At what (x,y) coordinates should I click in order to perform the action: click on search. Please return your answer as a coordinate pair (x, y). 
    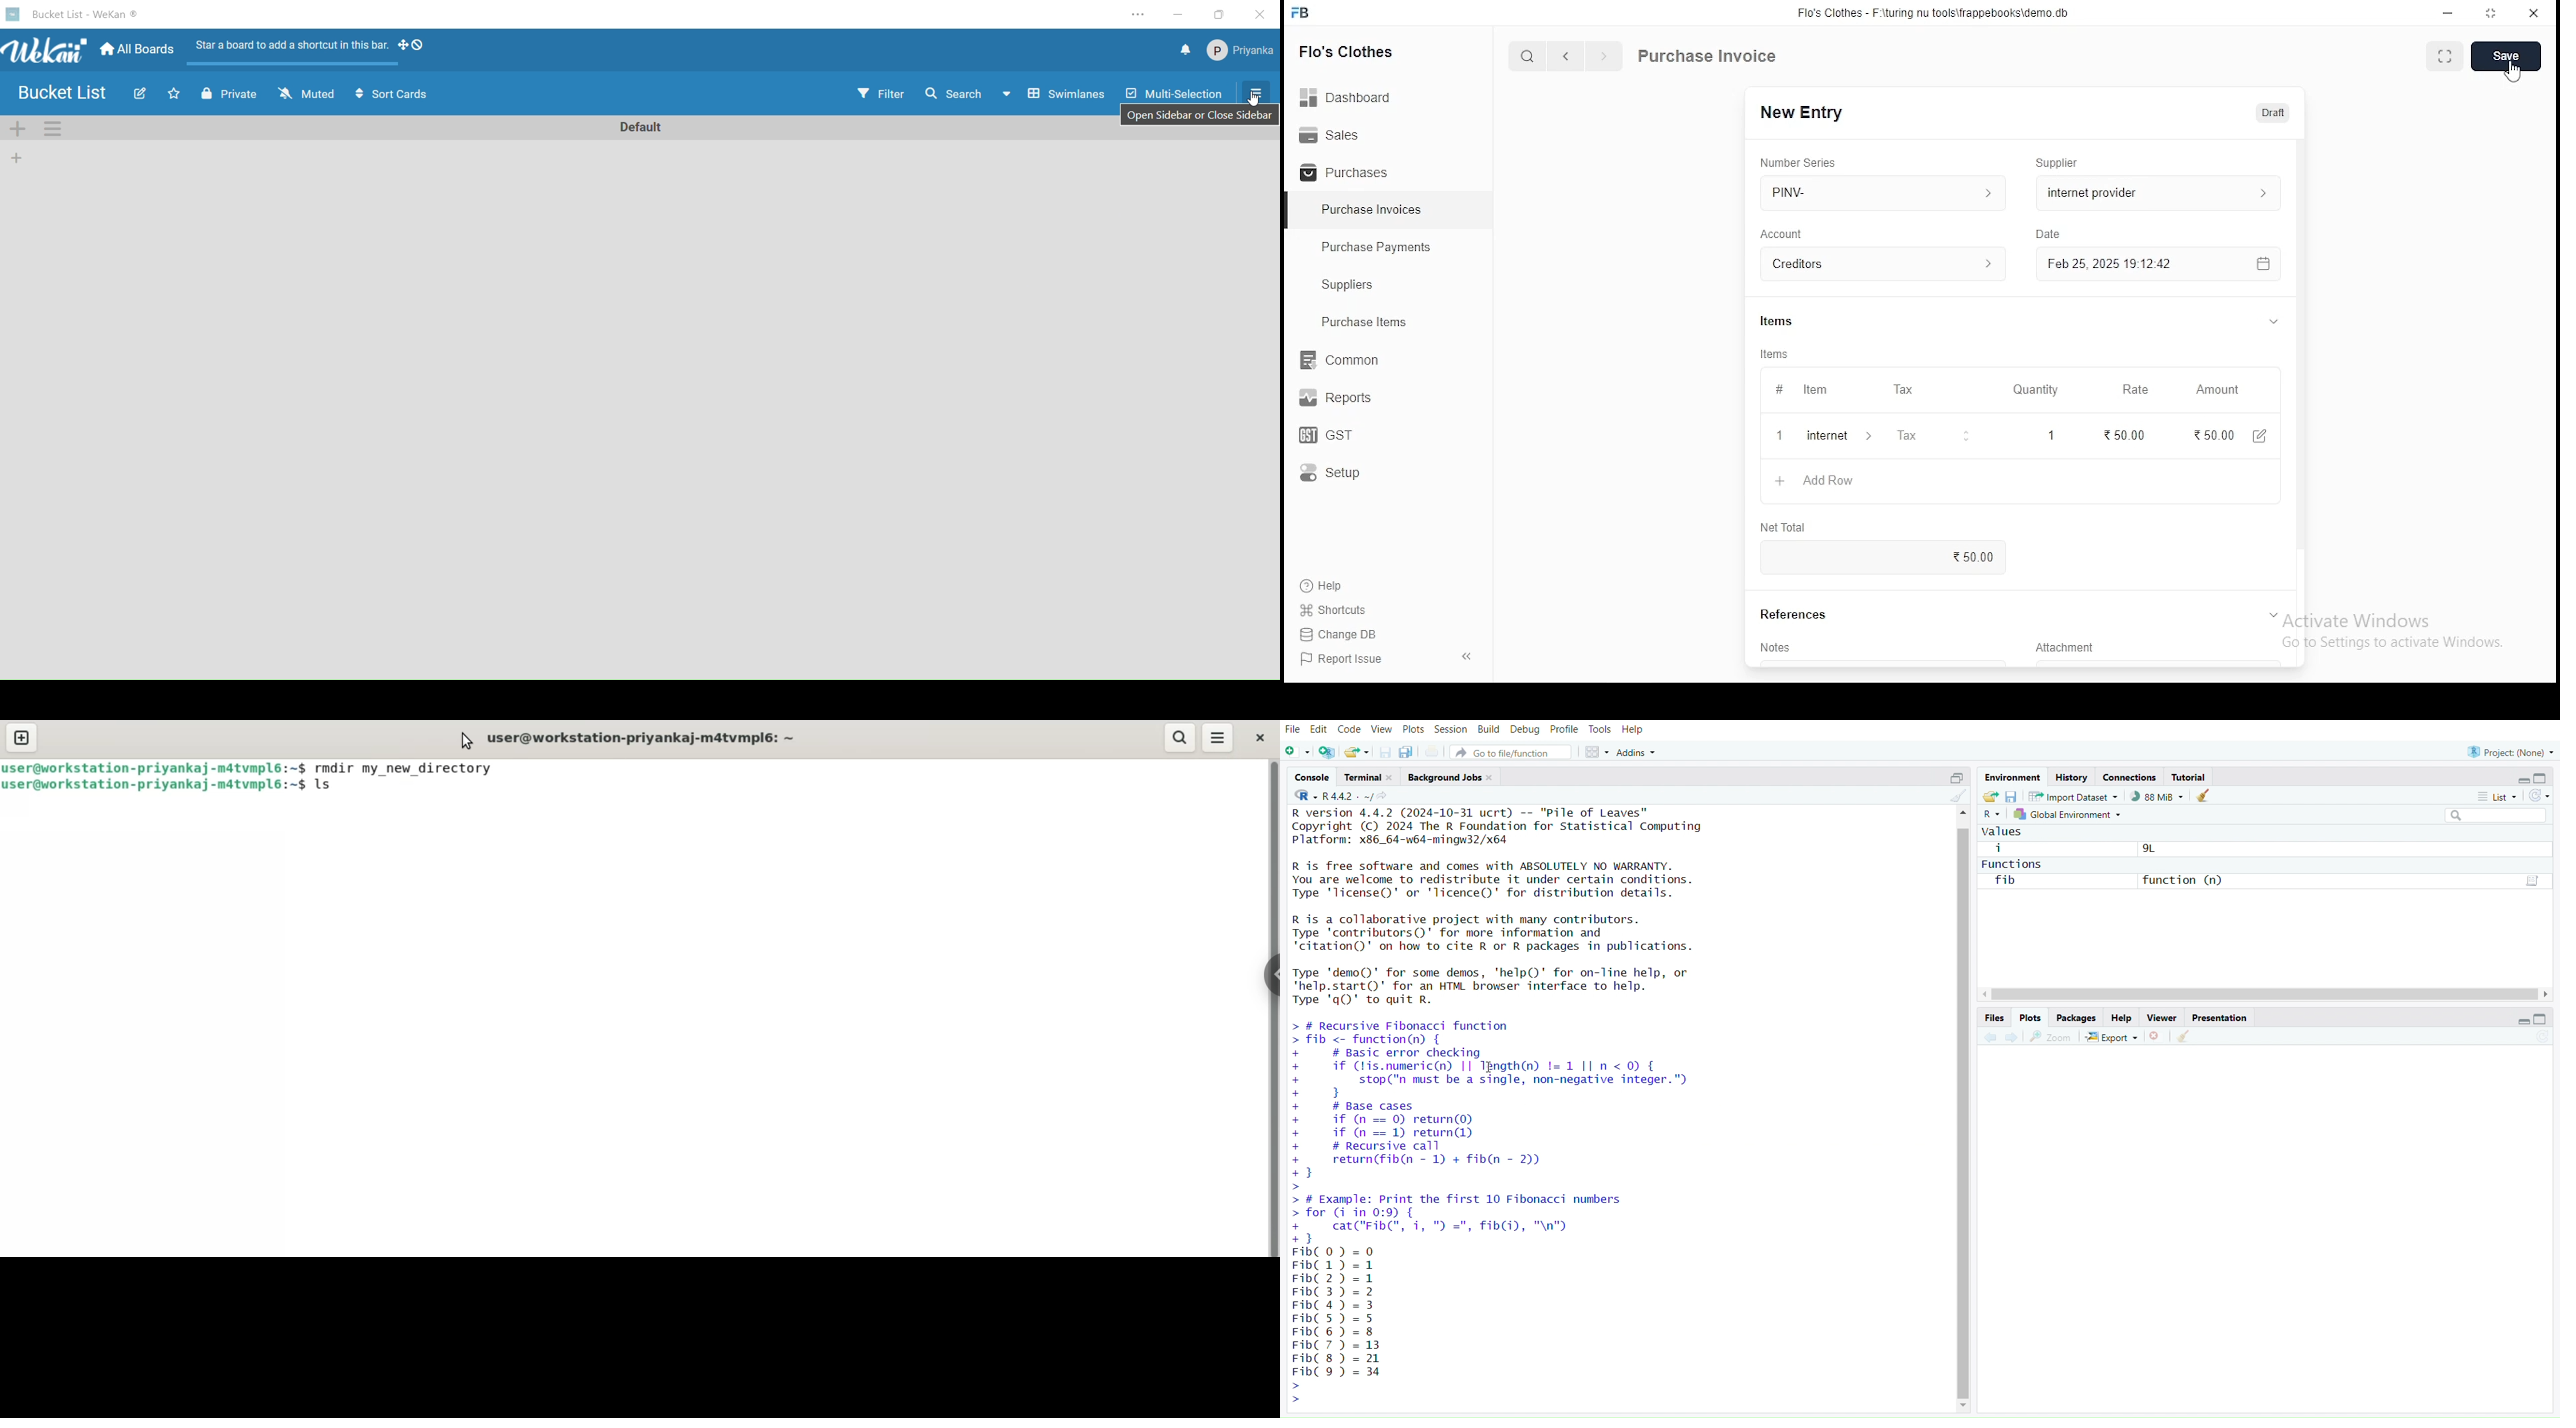
    Looking at the image, I should click on (1530, 58).